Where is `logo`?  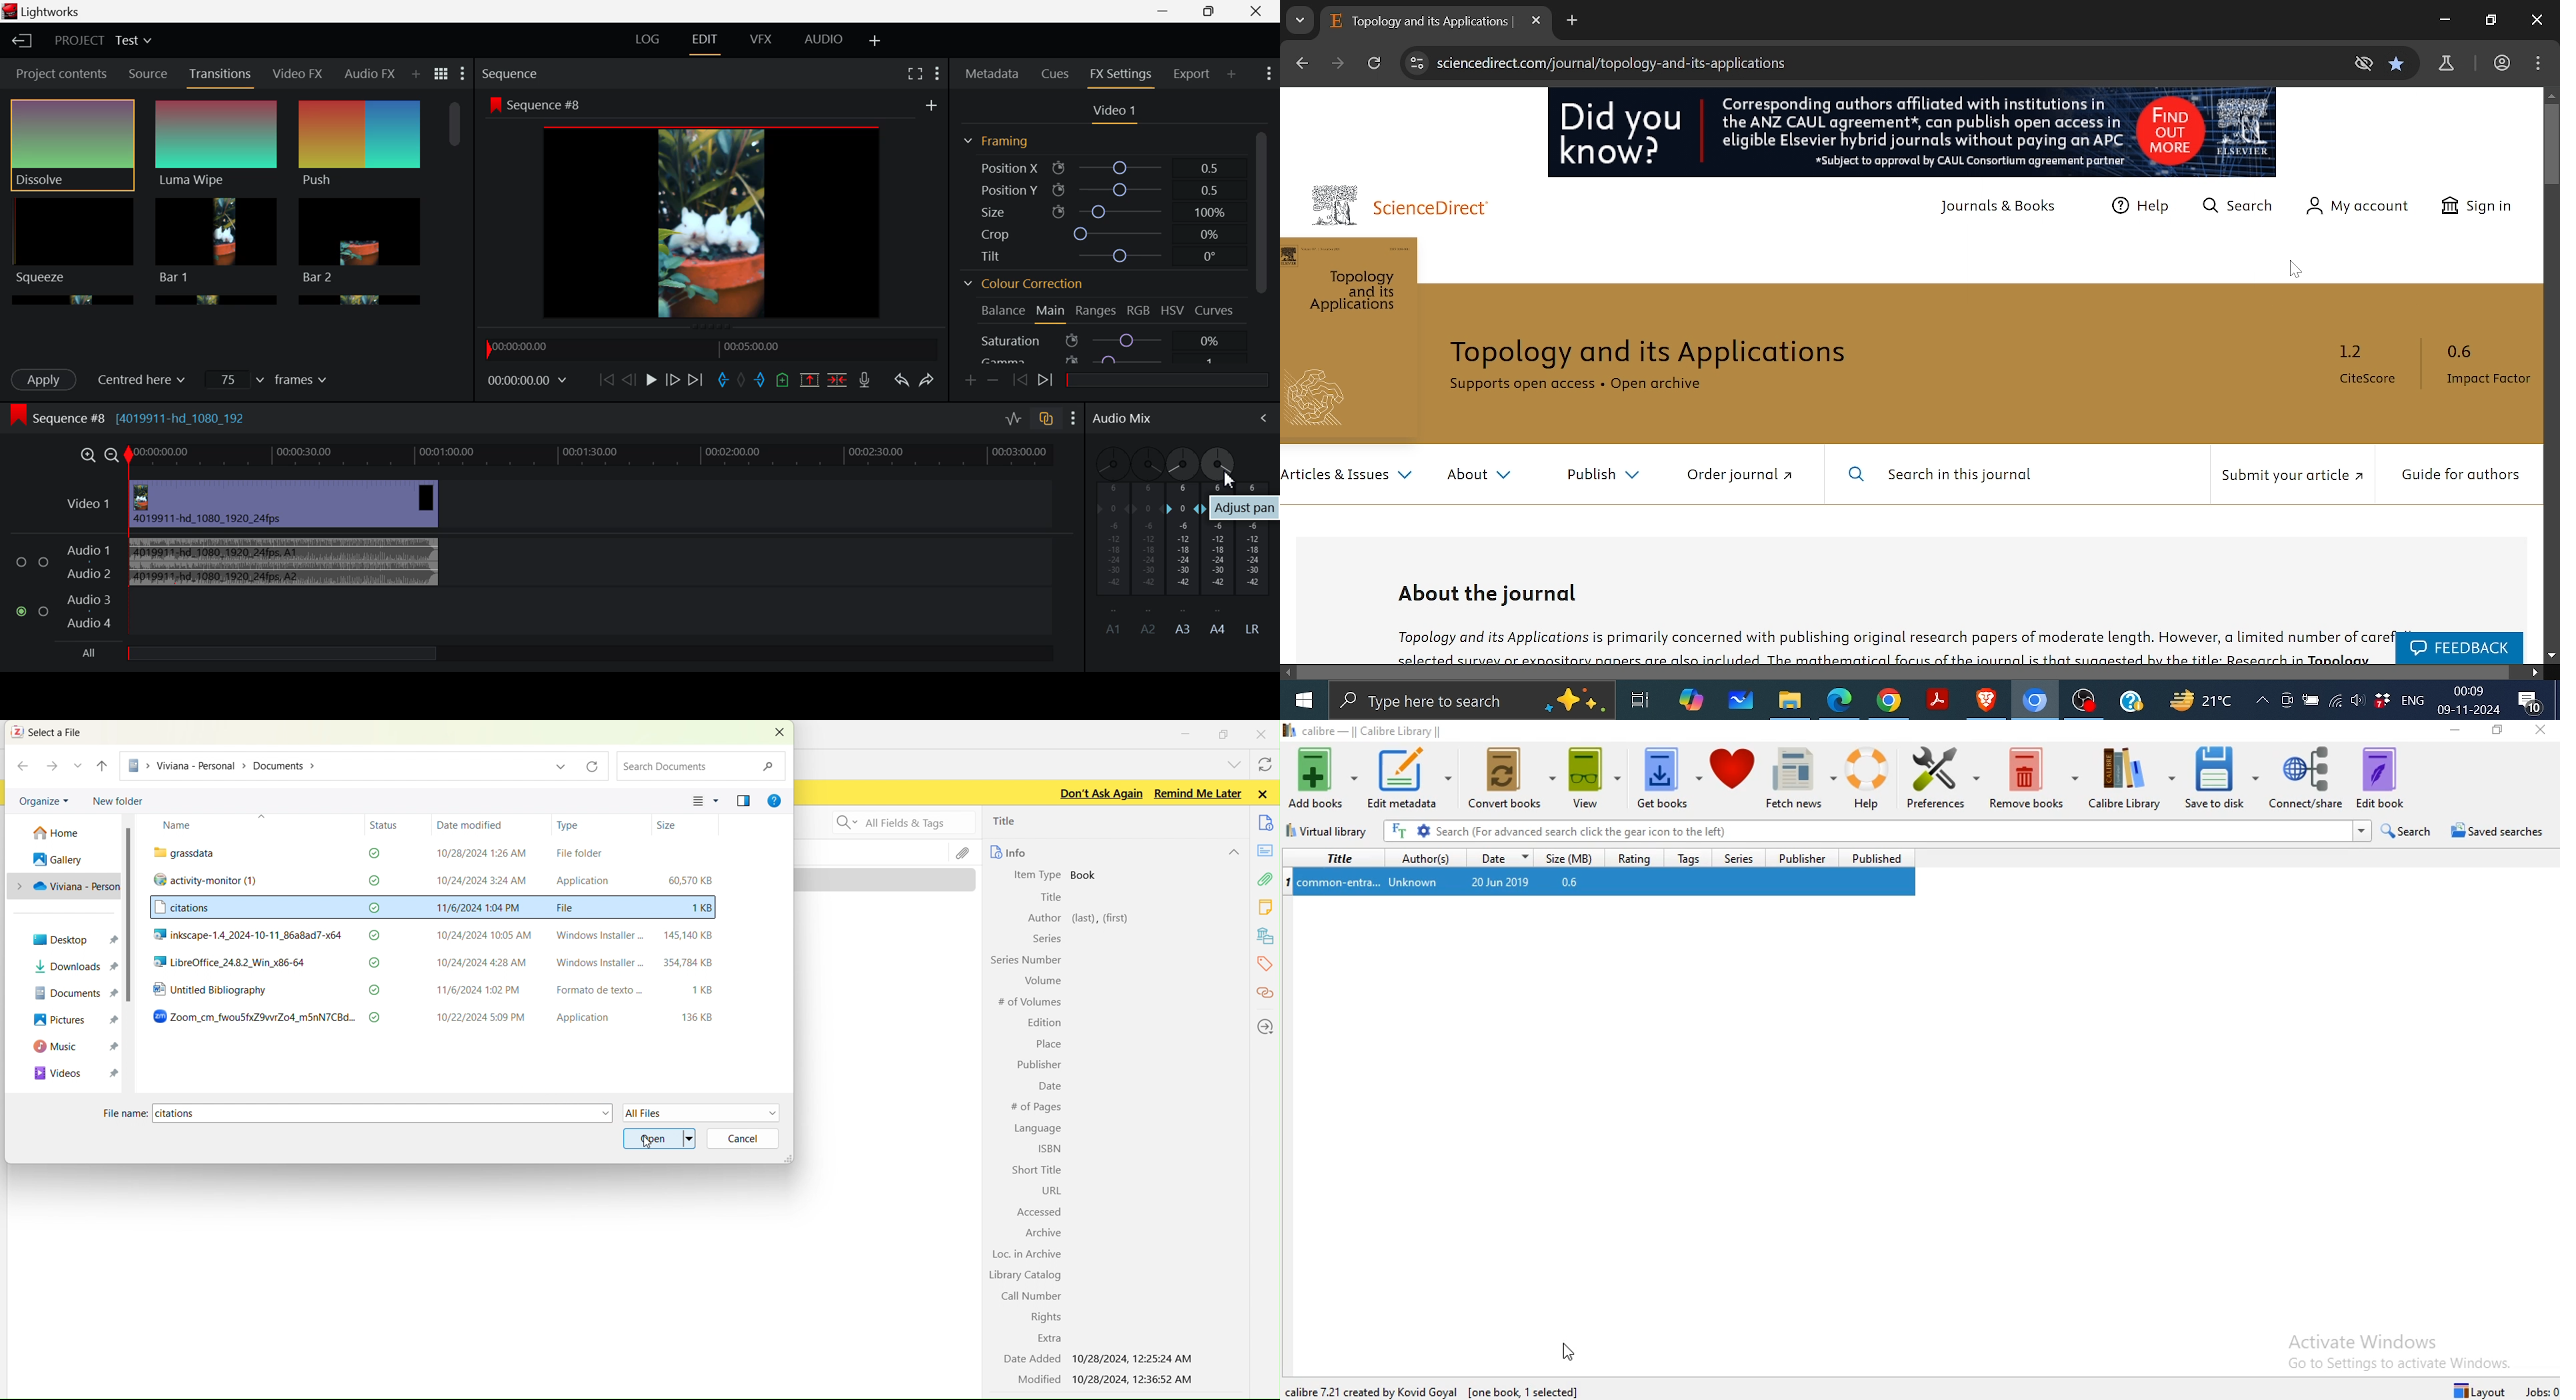
logo is located at coordinates (1323, 401).